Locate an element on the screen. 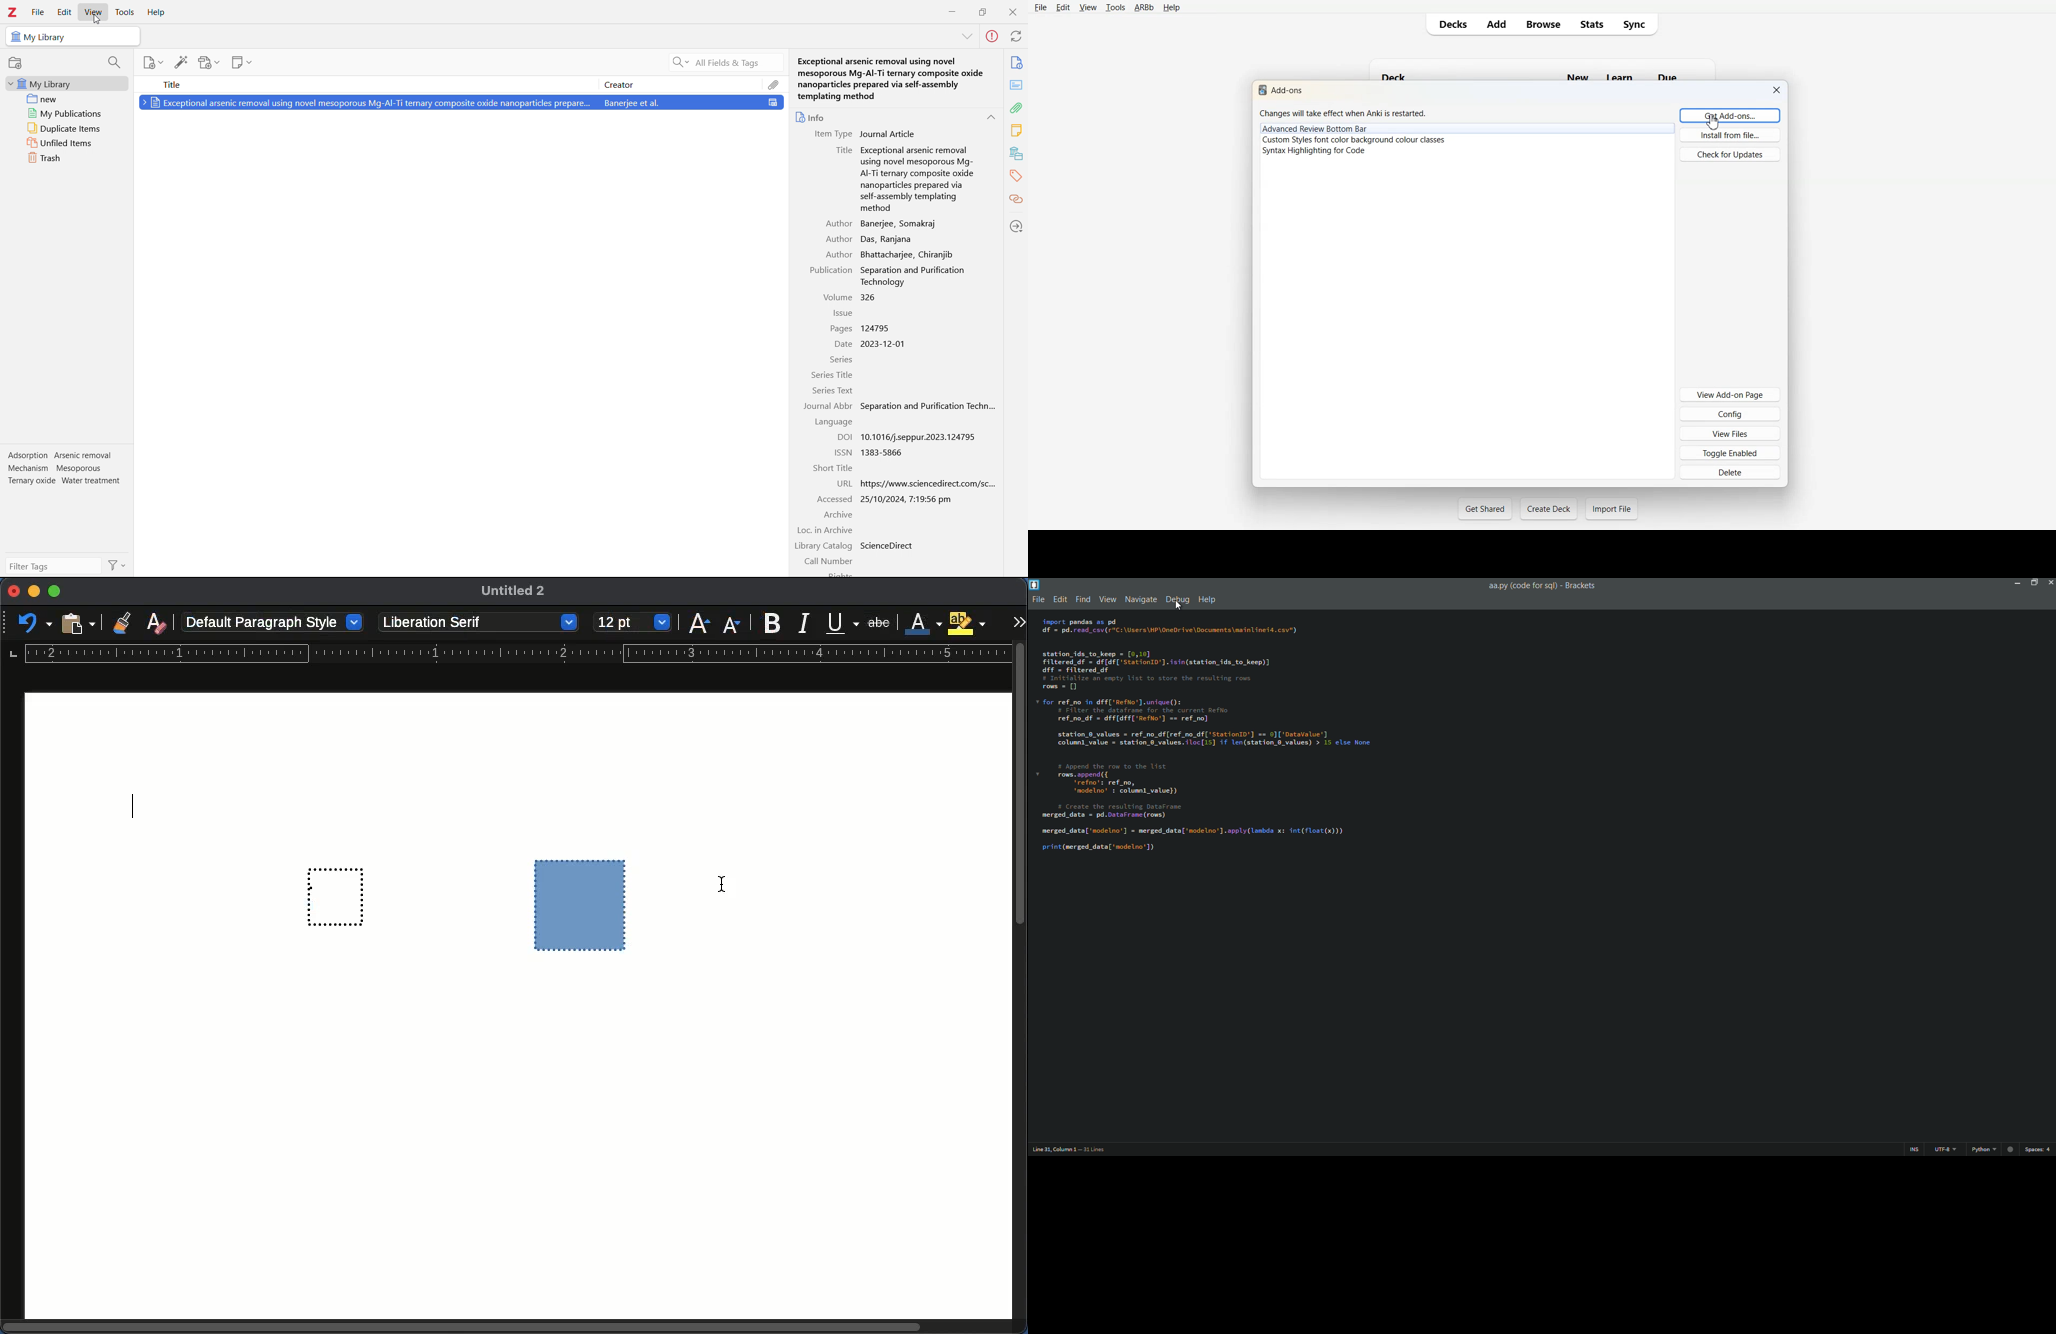  Get Add-ons is located at coordinates (1730, 115).